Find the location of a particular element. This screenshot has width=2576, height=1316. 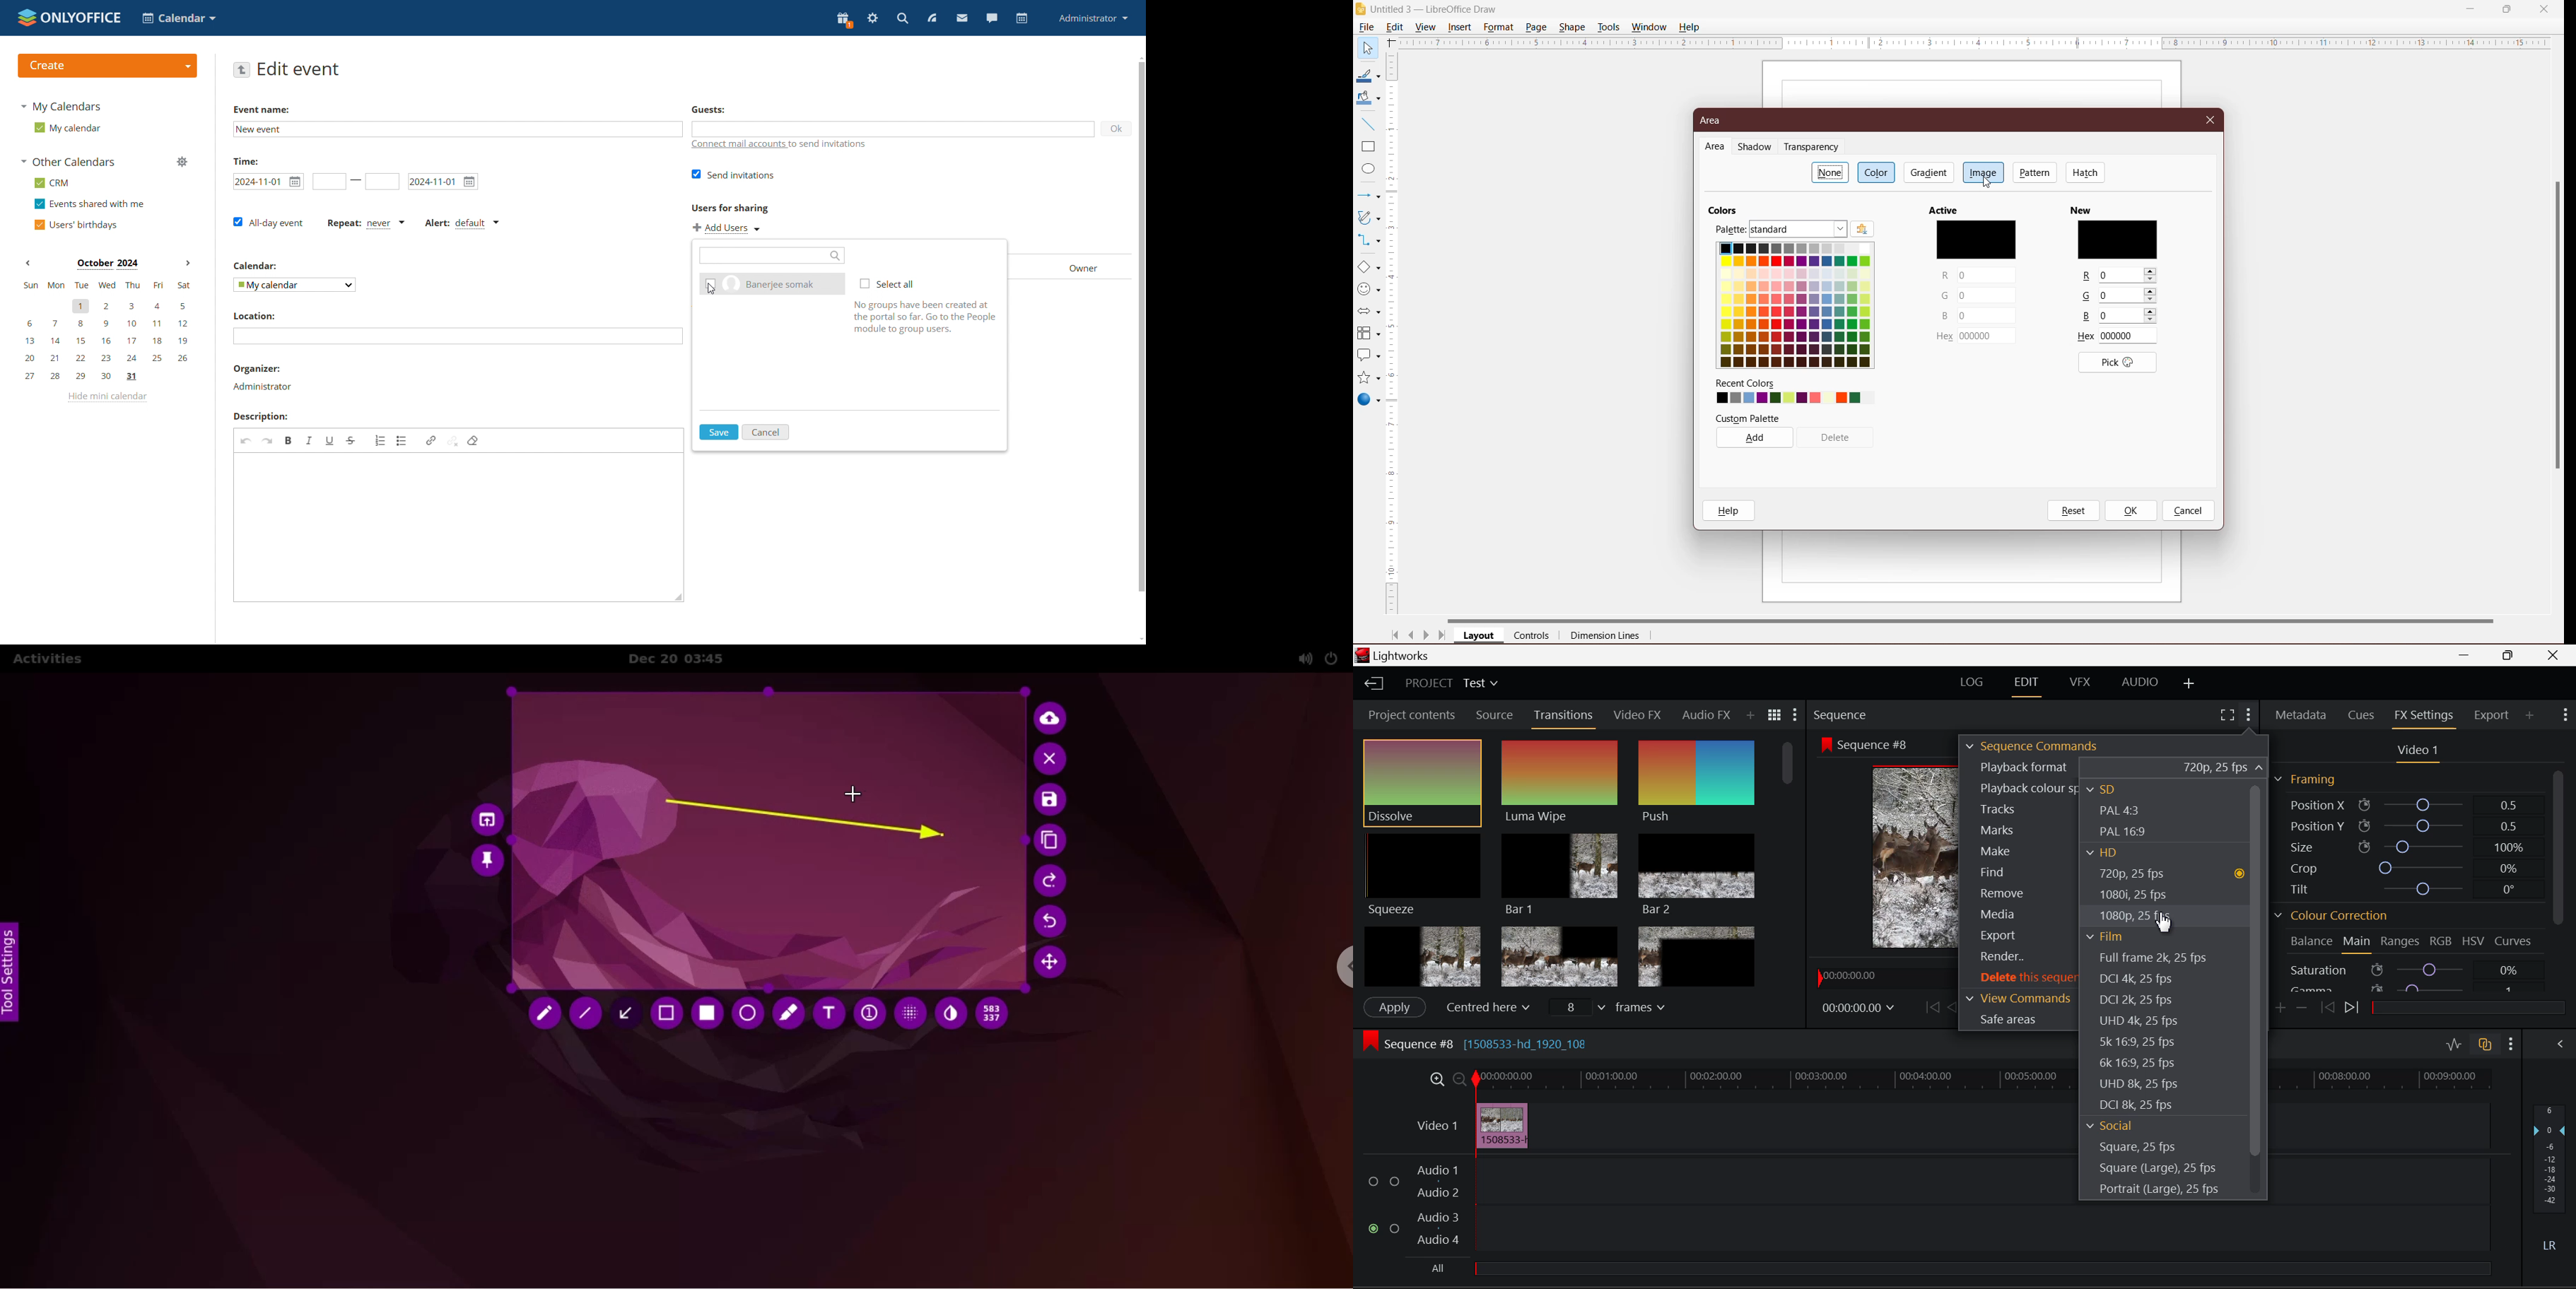

Decibel Level is located at coordinates (2551, 1174).